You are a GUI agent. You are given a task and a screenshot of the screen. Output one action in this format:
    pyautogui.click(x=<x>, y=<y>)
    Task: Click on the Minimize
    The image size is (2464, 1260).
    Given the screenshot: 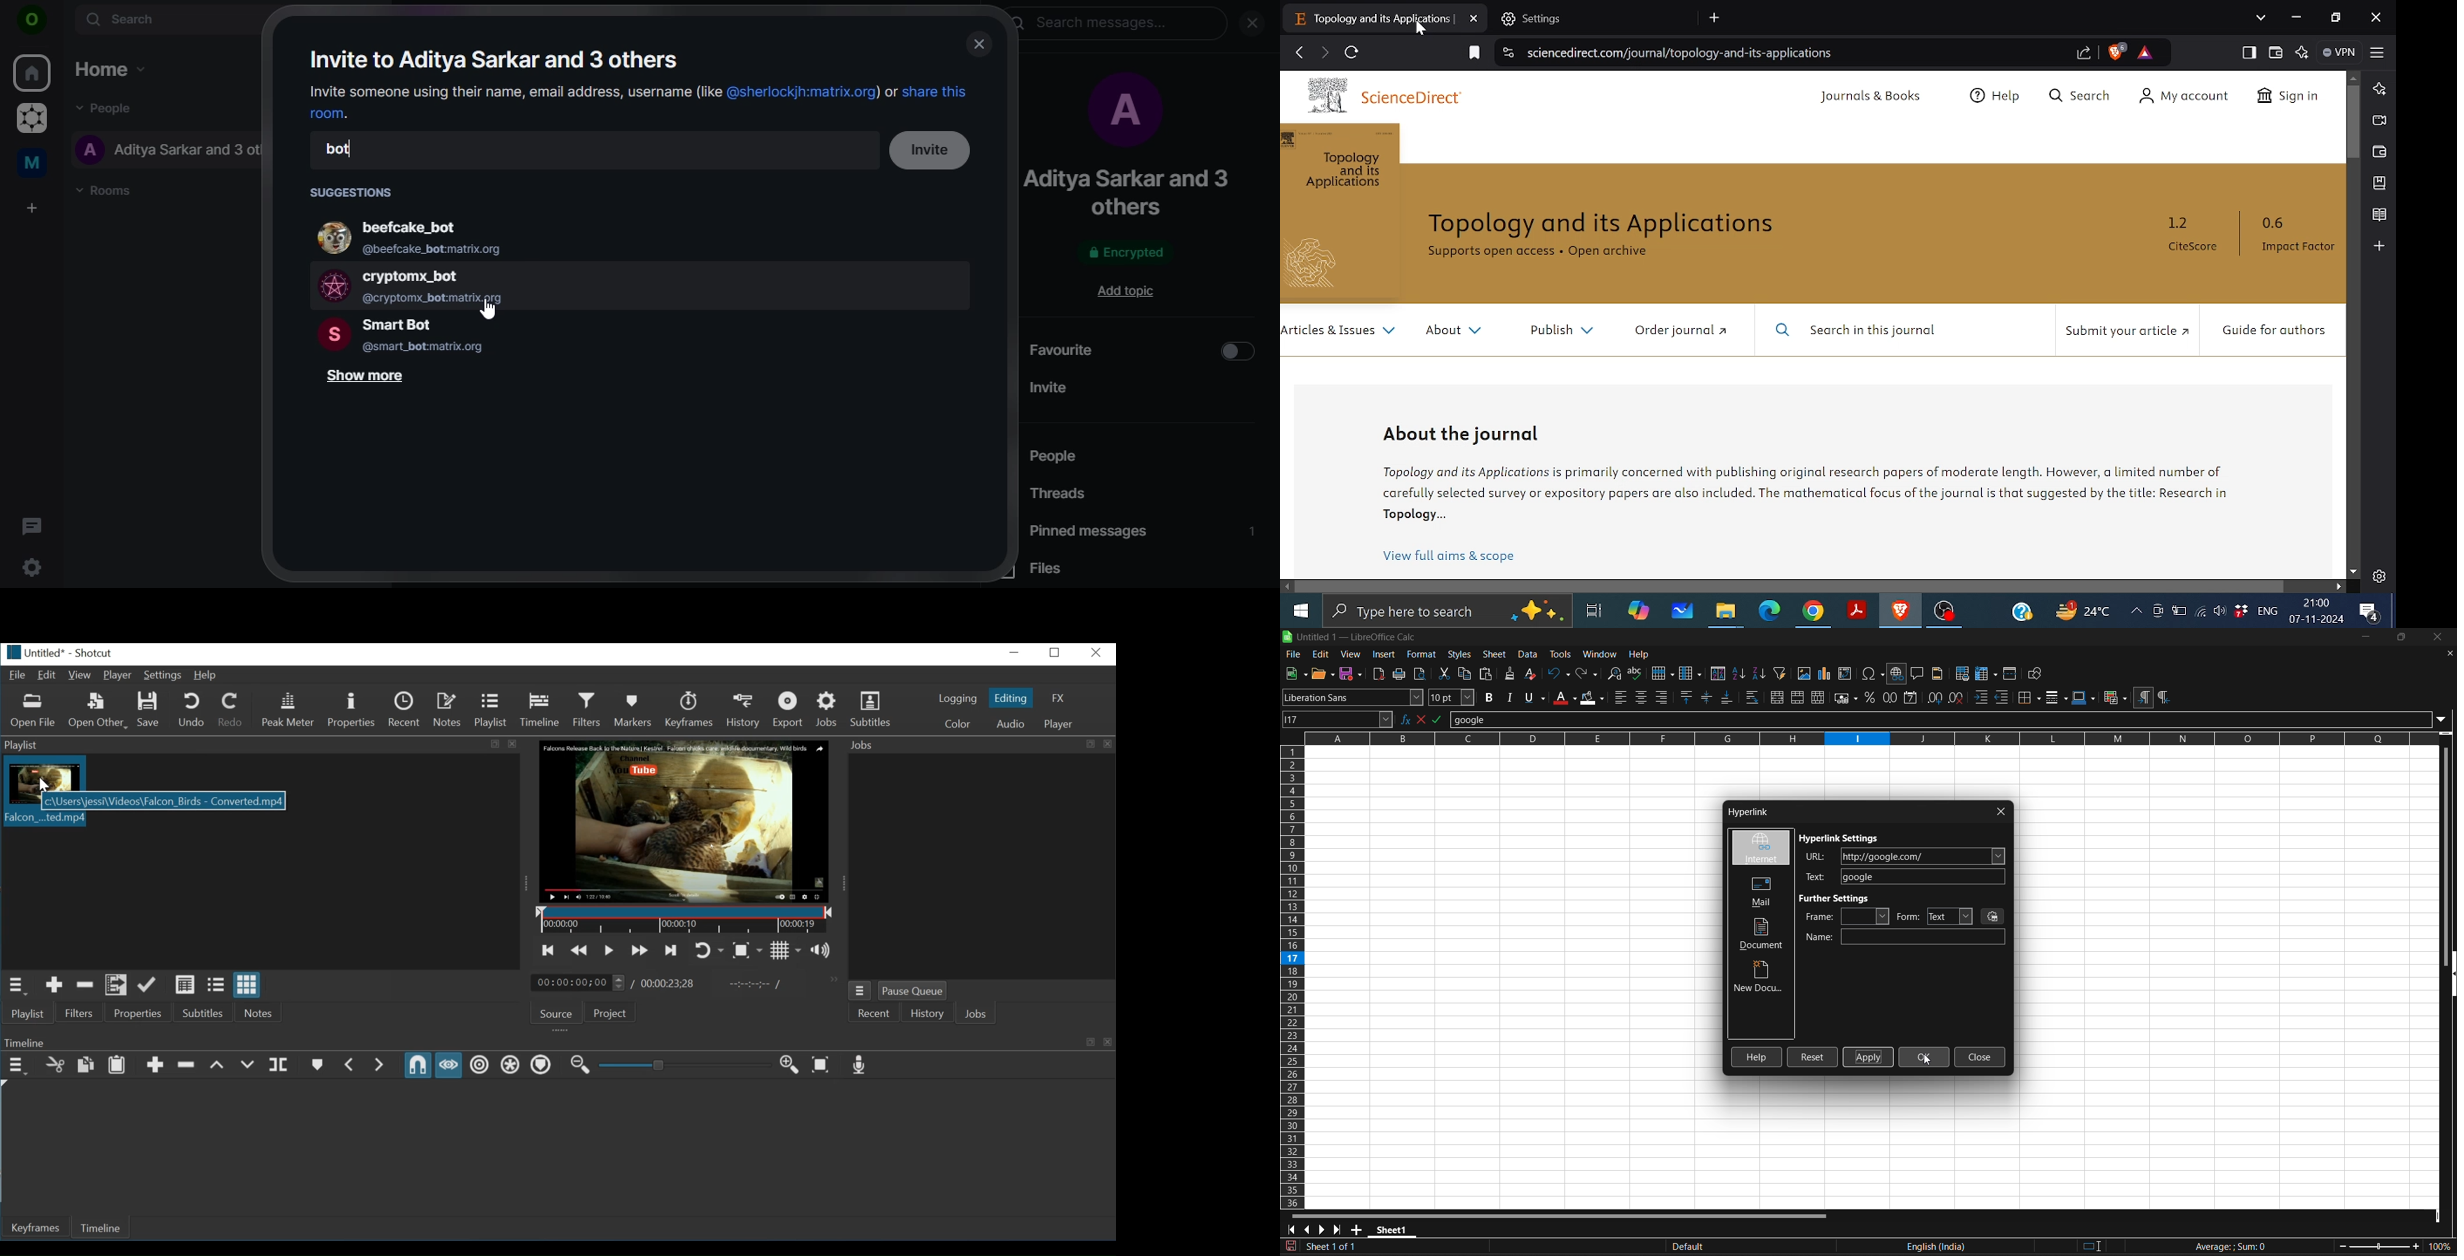 What is the action you would take?
    pyautogui.click(x=1016, y=652)
    